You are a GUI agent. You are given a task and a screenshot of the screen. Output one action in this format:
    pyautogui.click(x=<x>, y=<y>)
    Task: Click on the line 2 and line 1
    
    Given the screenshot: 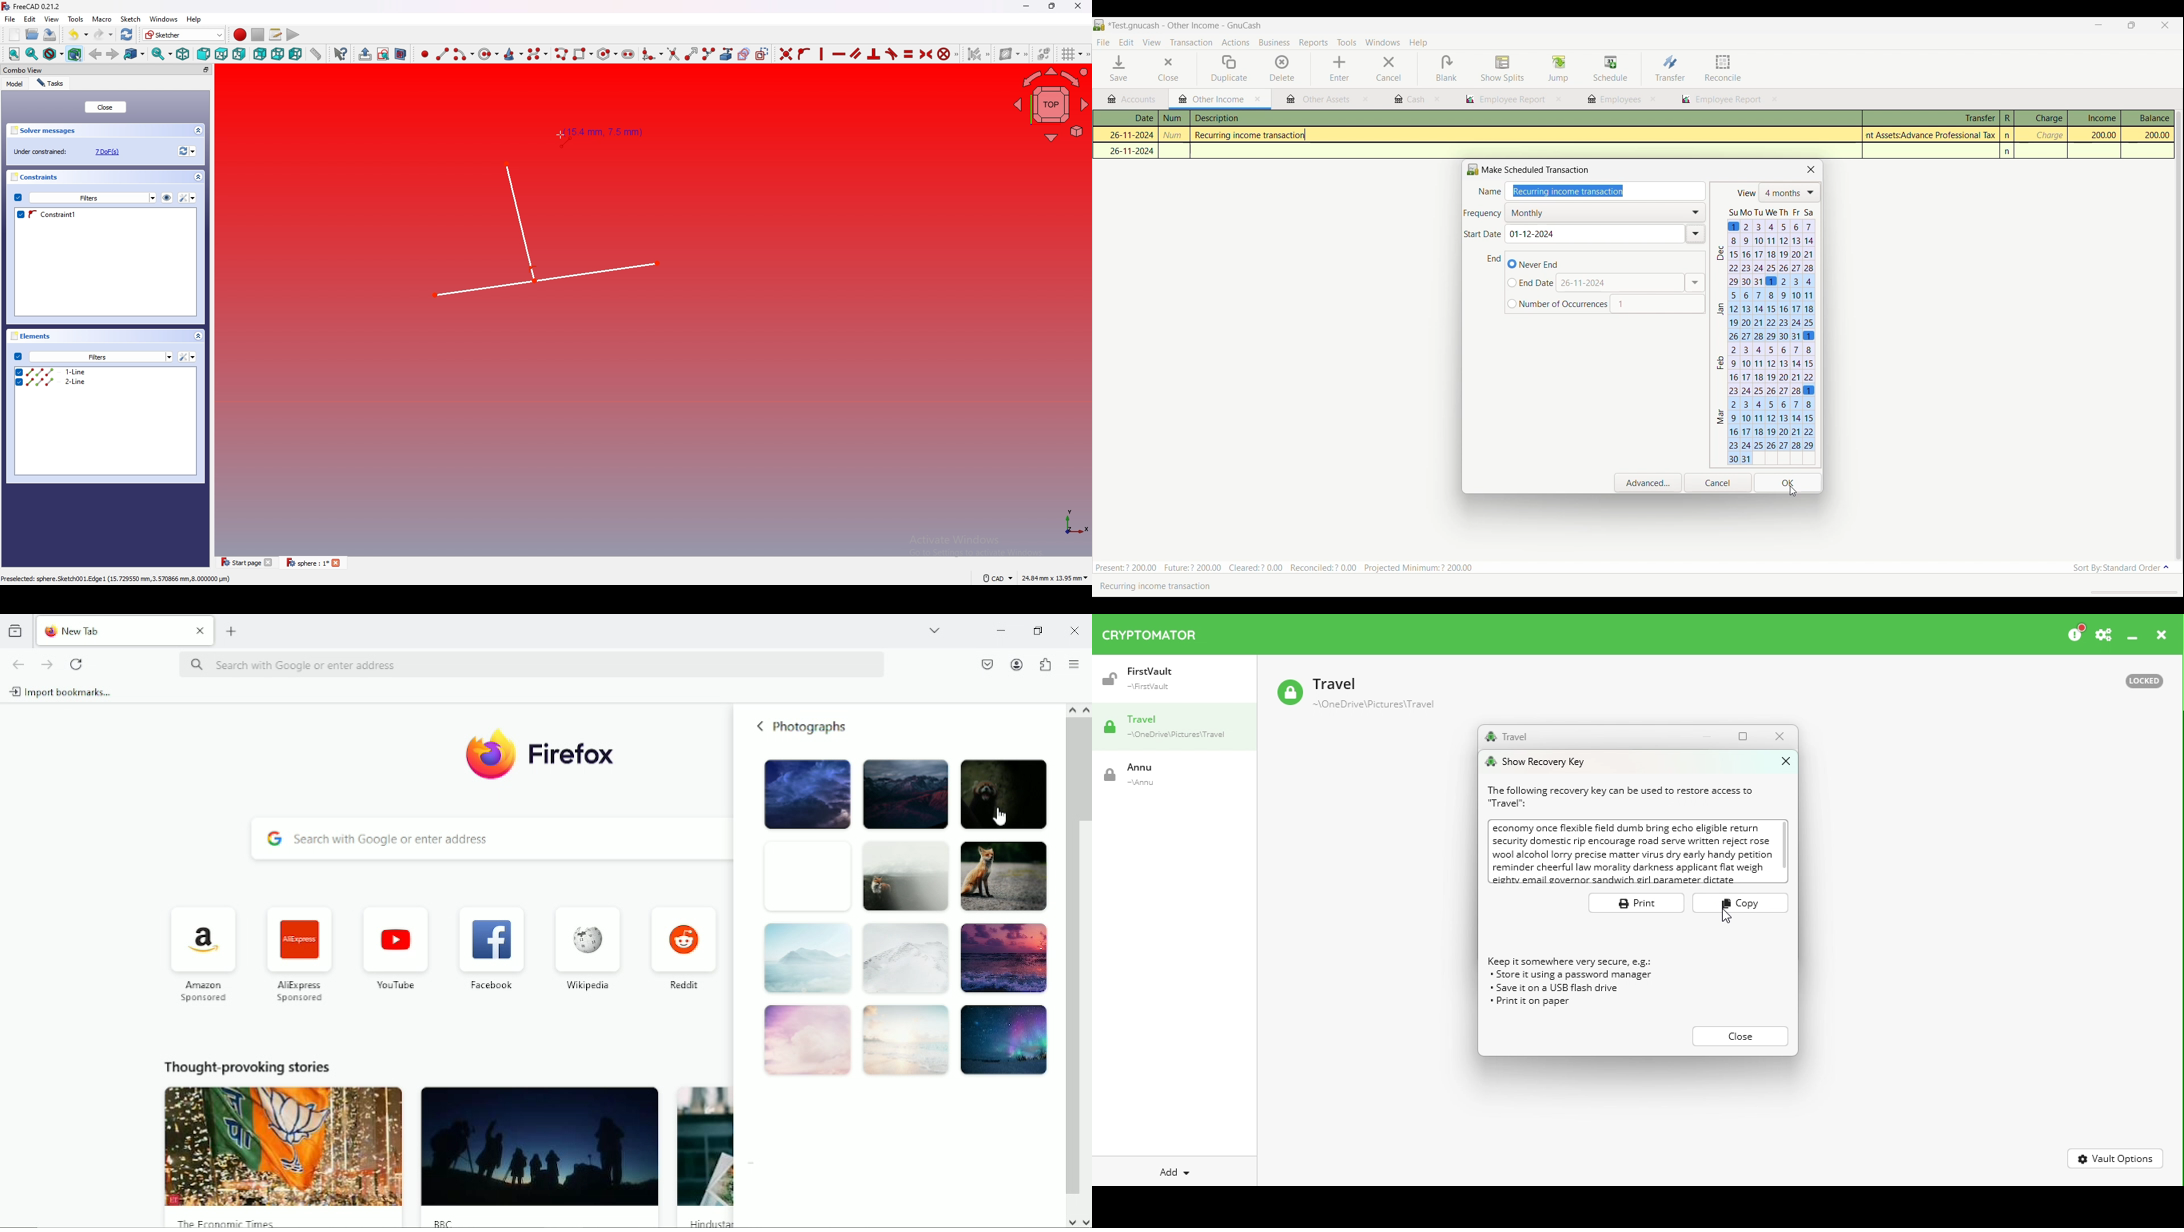 What is the action you would take?
    pyautogui.click(x=541, y=229)
    